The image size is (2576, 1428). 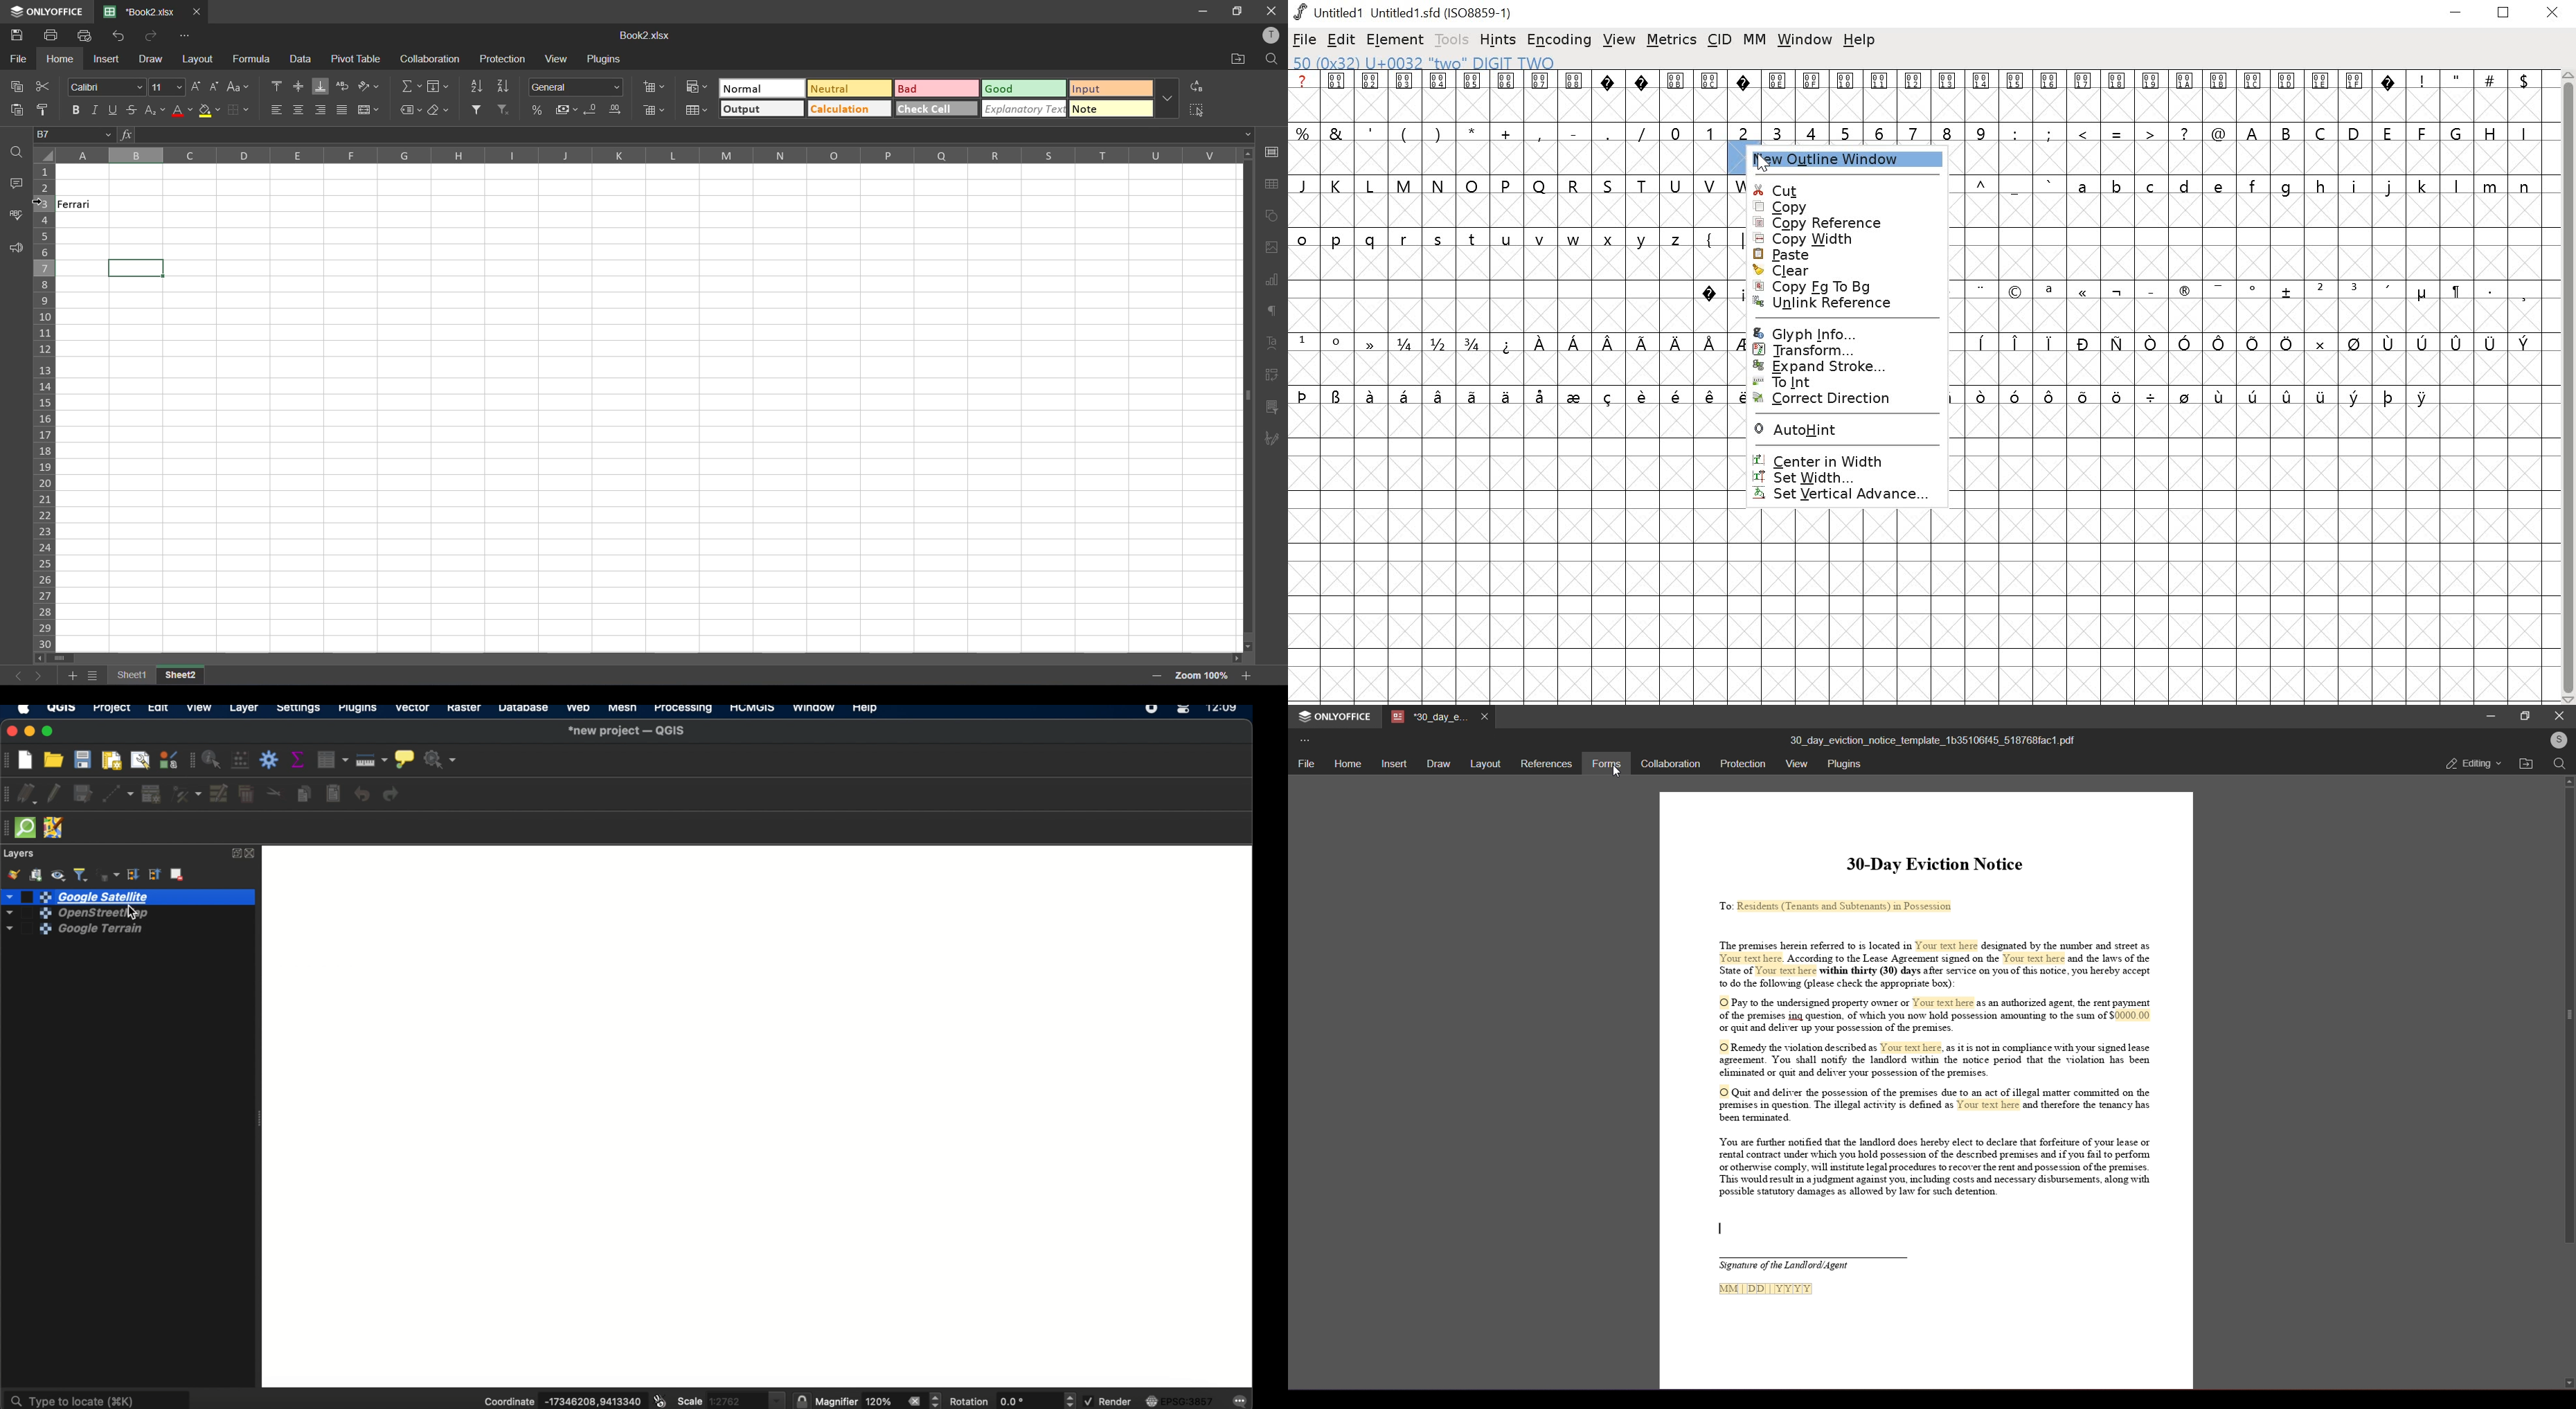 What do you see at coordinates (478, 87) in the screenshot?
I see `sort ascending ` at bounding box center [478, 87].